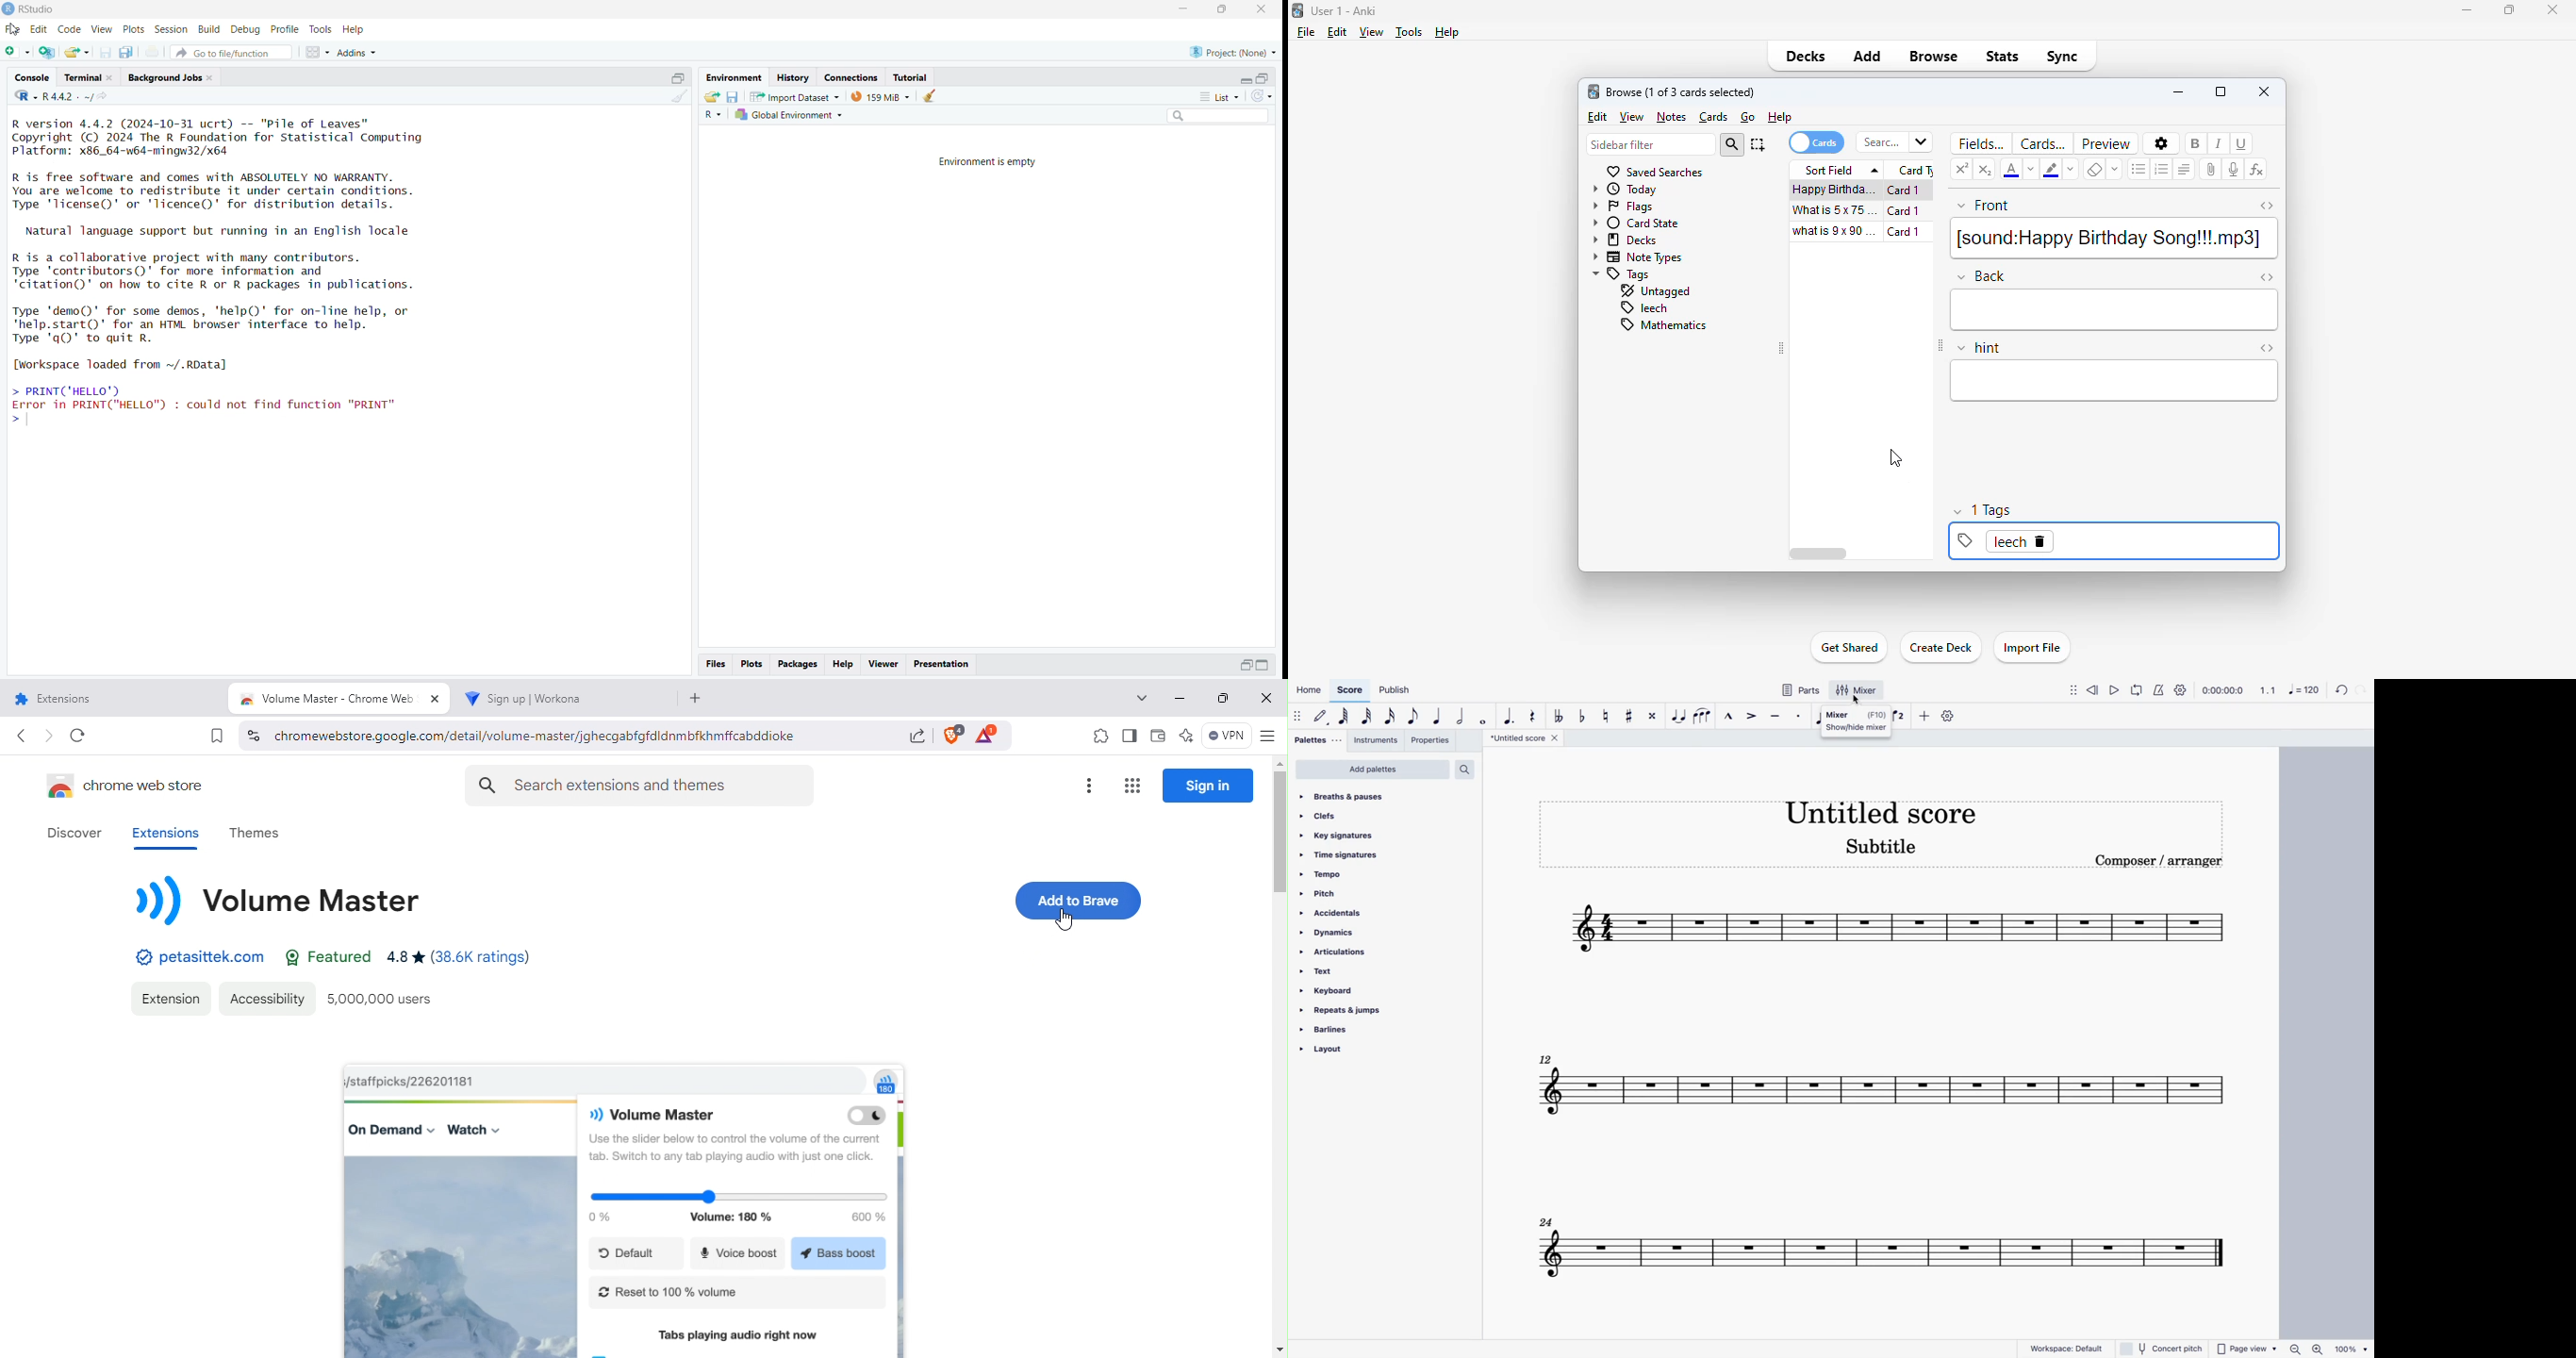 This screenshot has height=1372, width=2576. What do you see at coordinates (1984, 207) in the screenshot?
I see `front` at bounding box center [1984, 207].